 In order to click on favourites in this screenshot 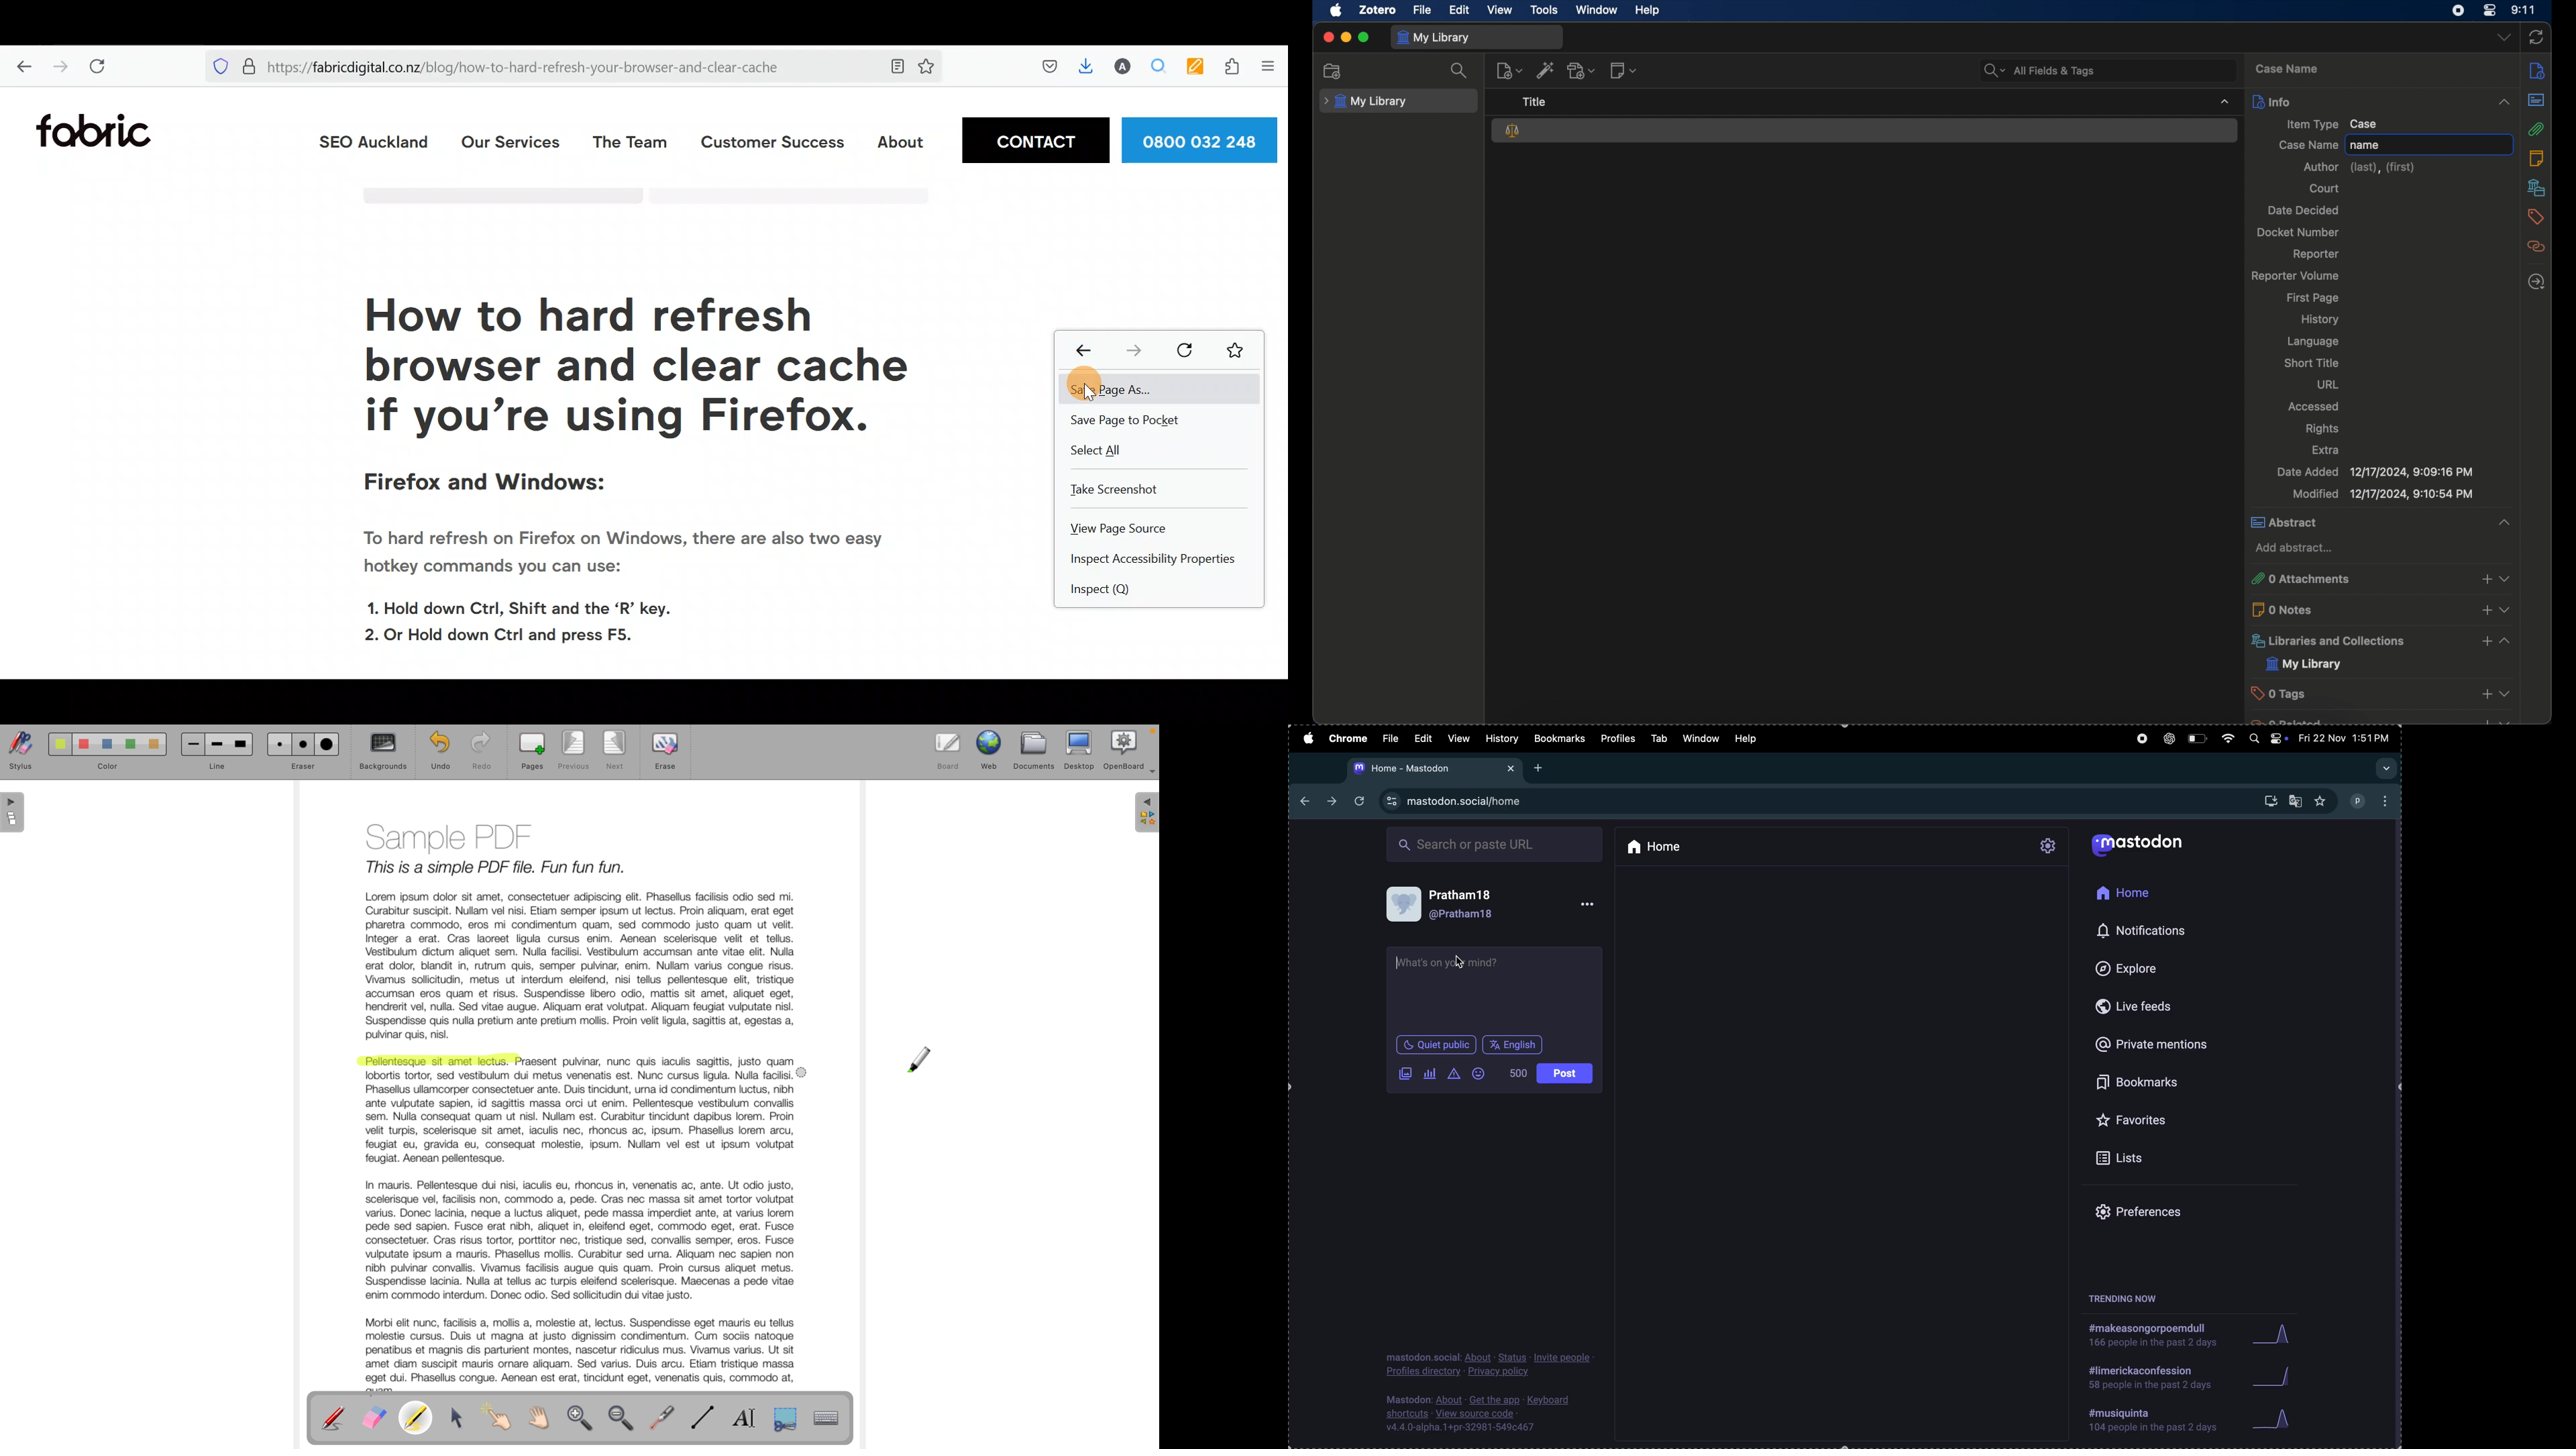, I will do `click(2321, 801)`.